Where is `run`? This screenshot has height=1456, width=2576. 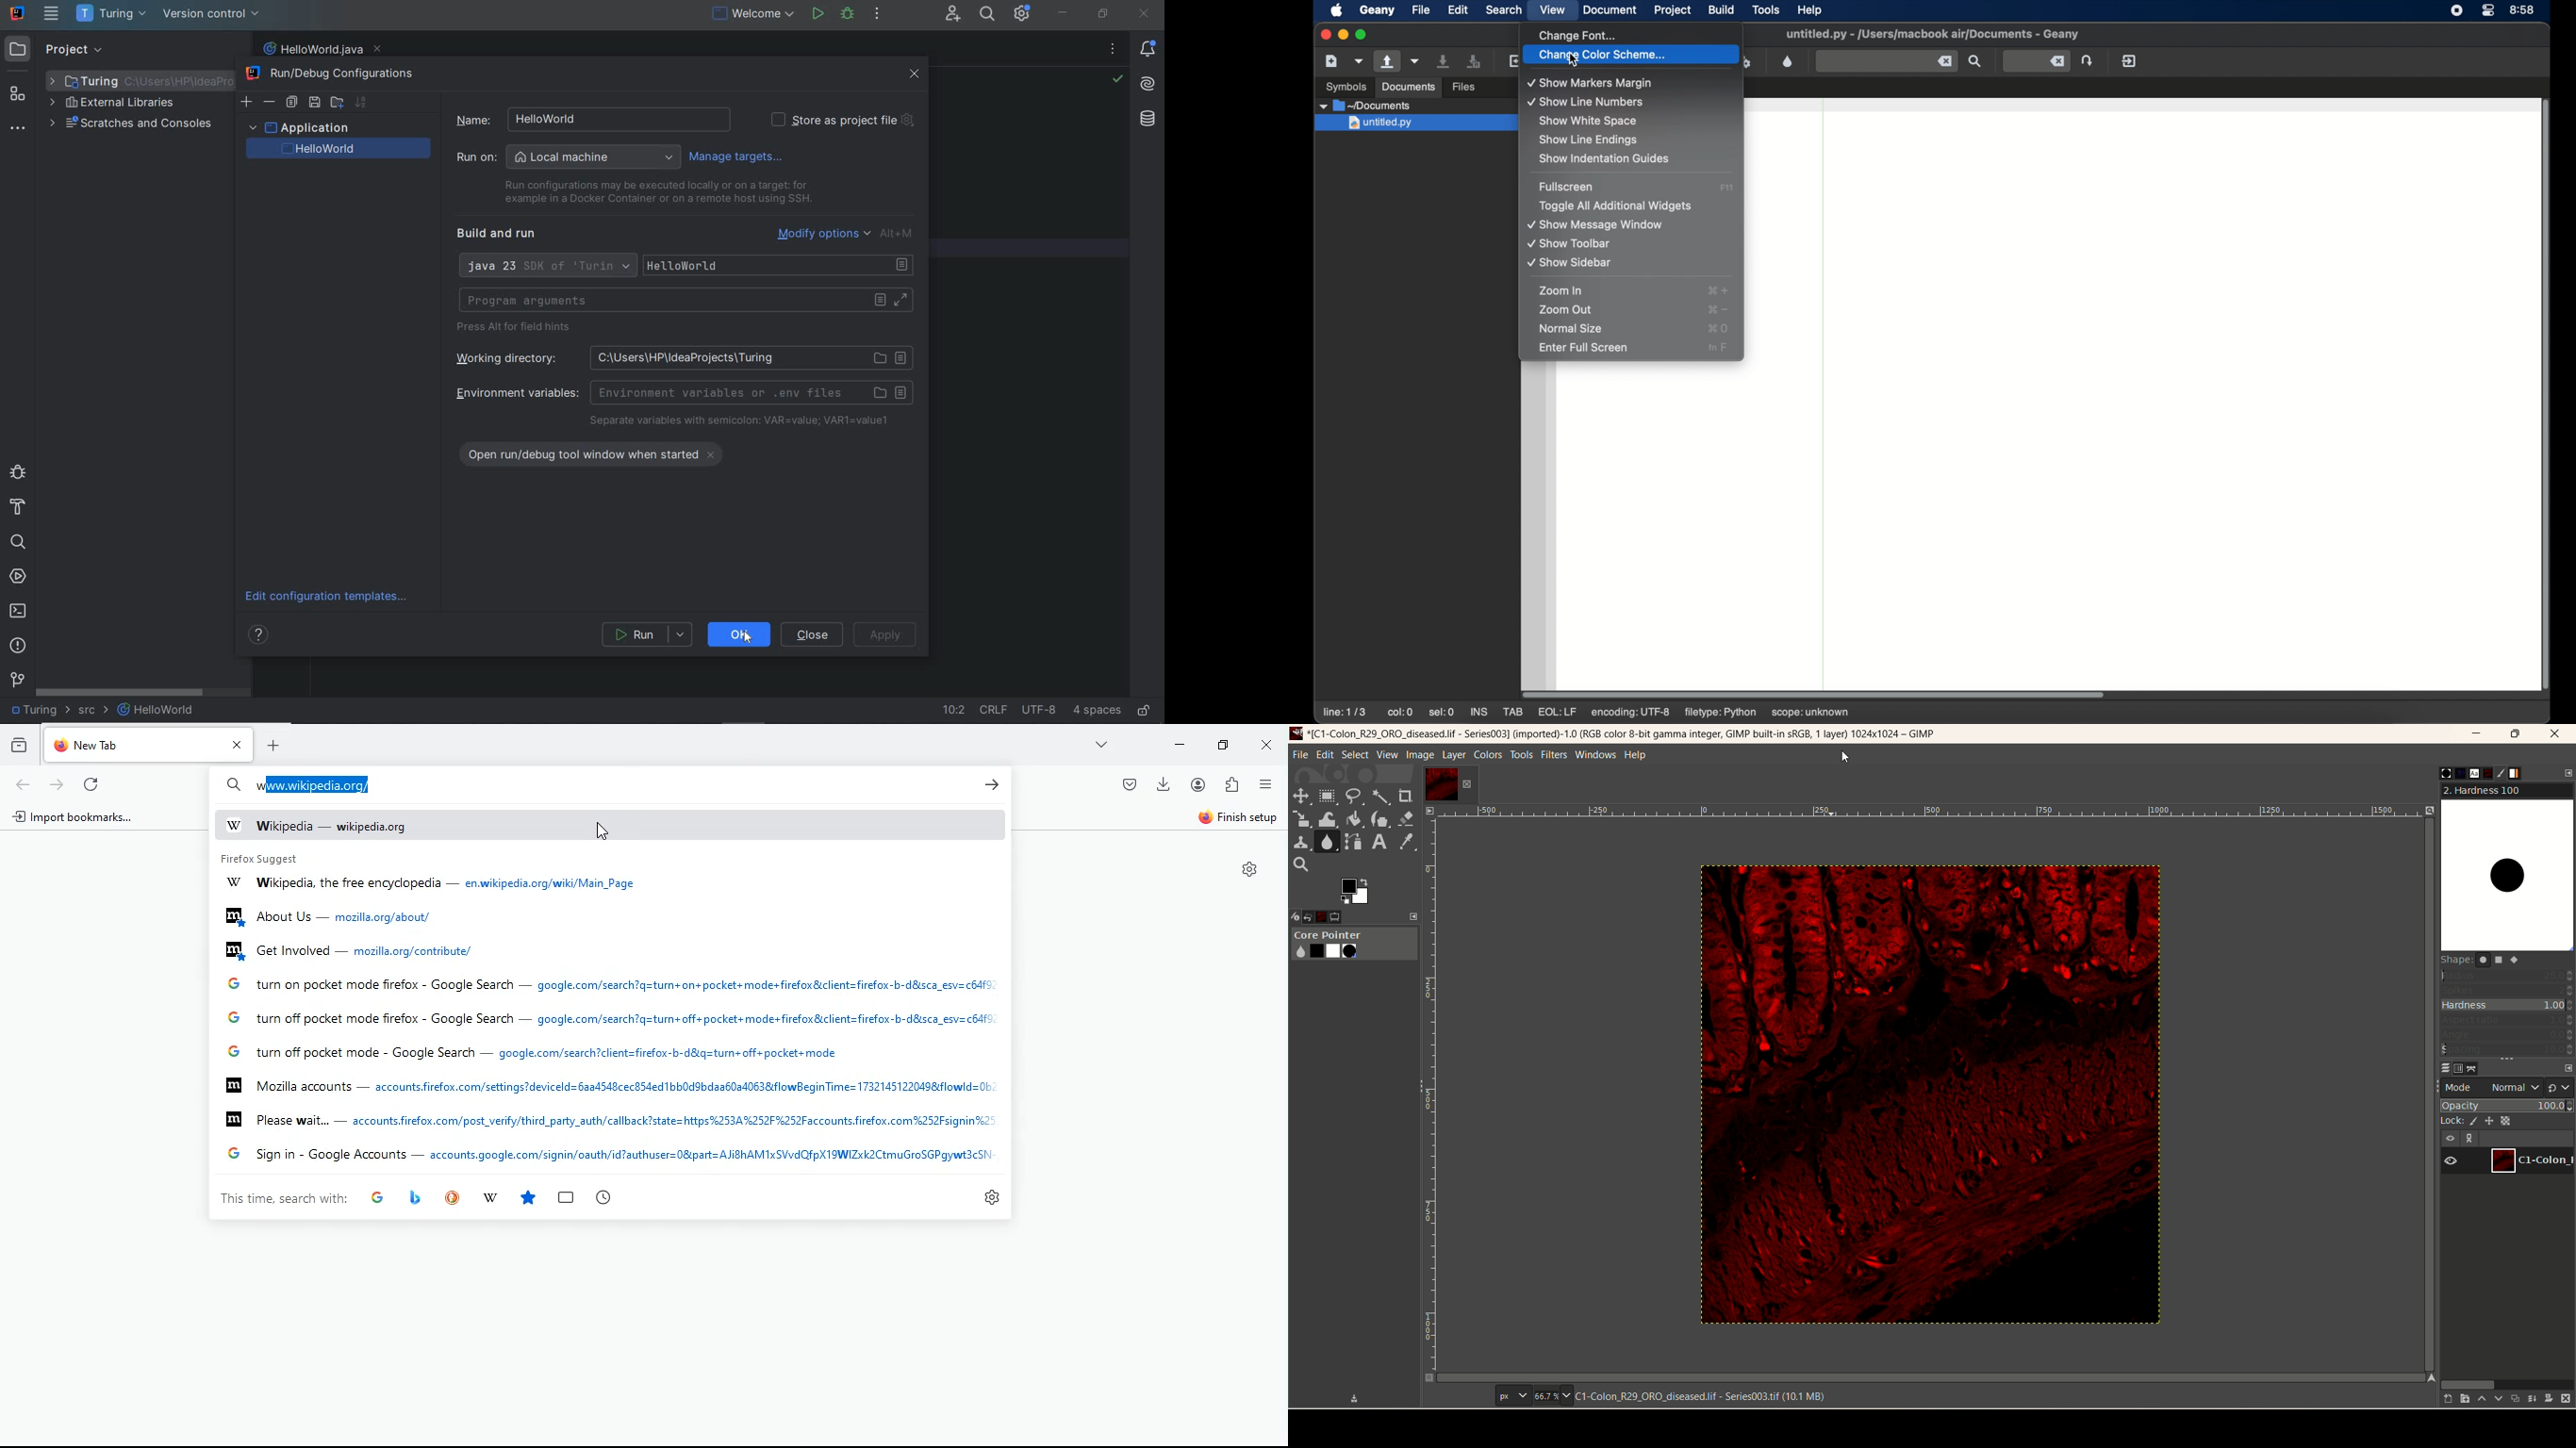
run is located at coordinates (649, 635).